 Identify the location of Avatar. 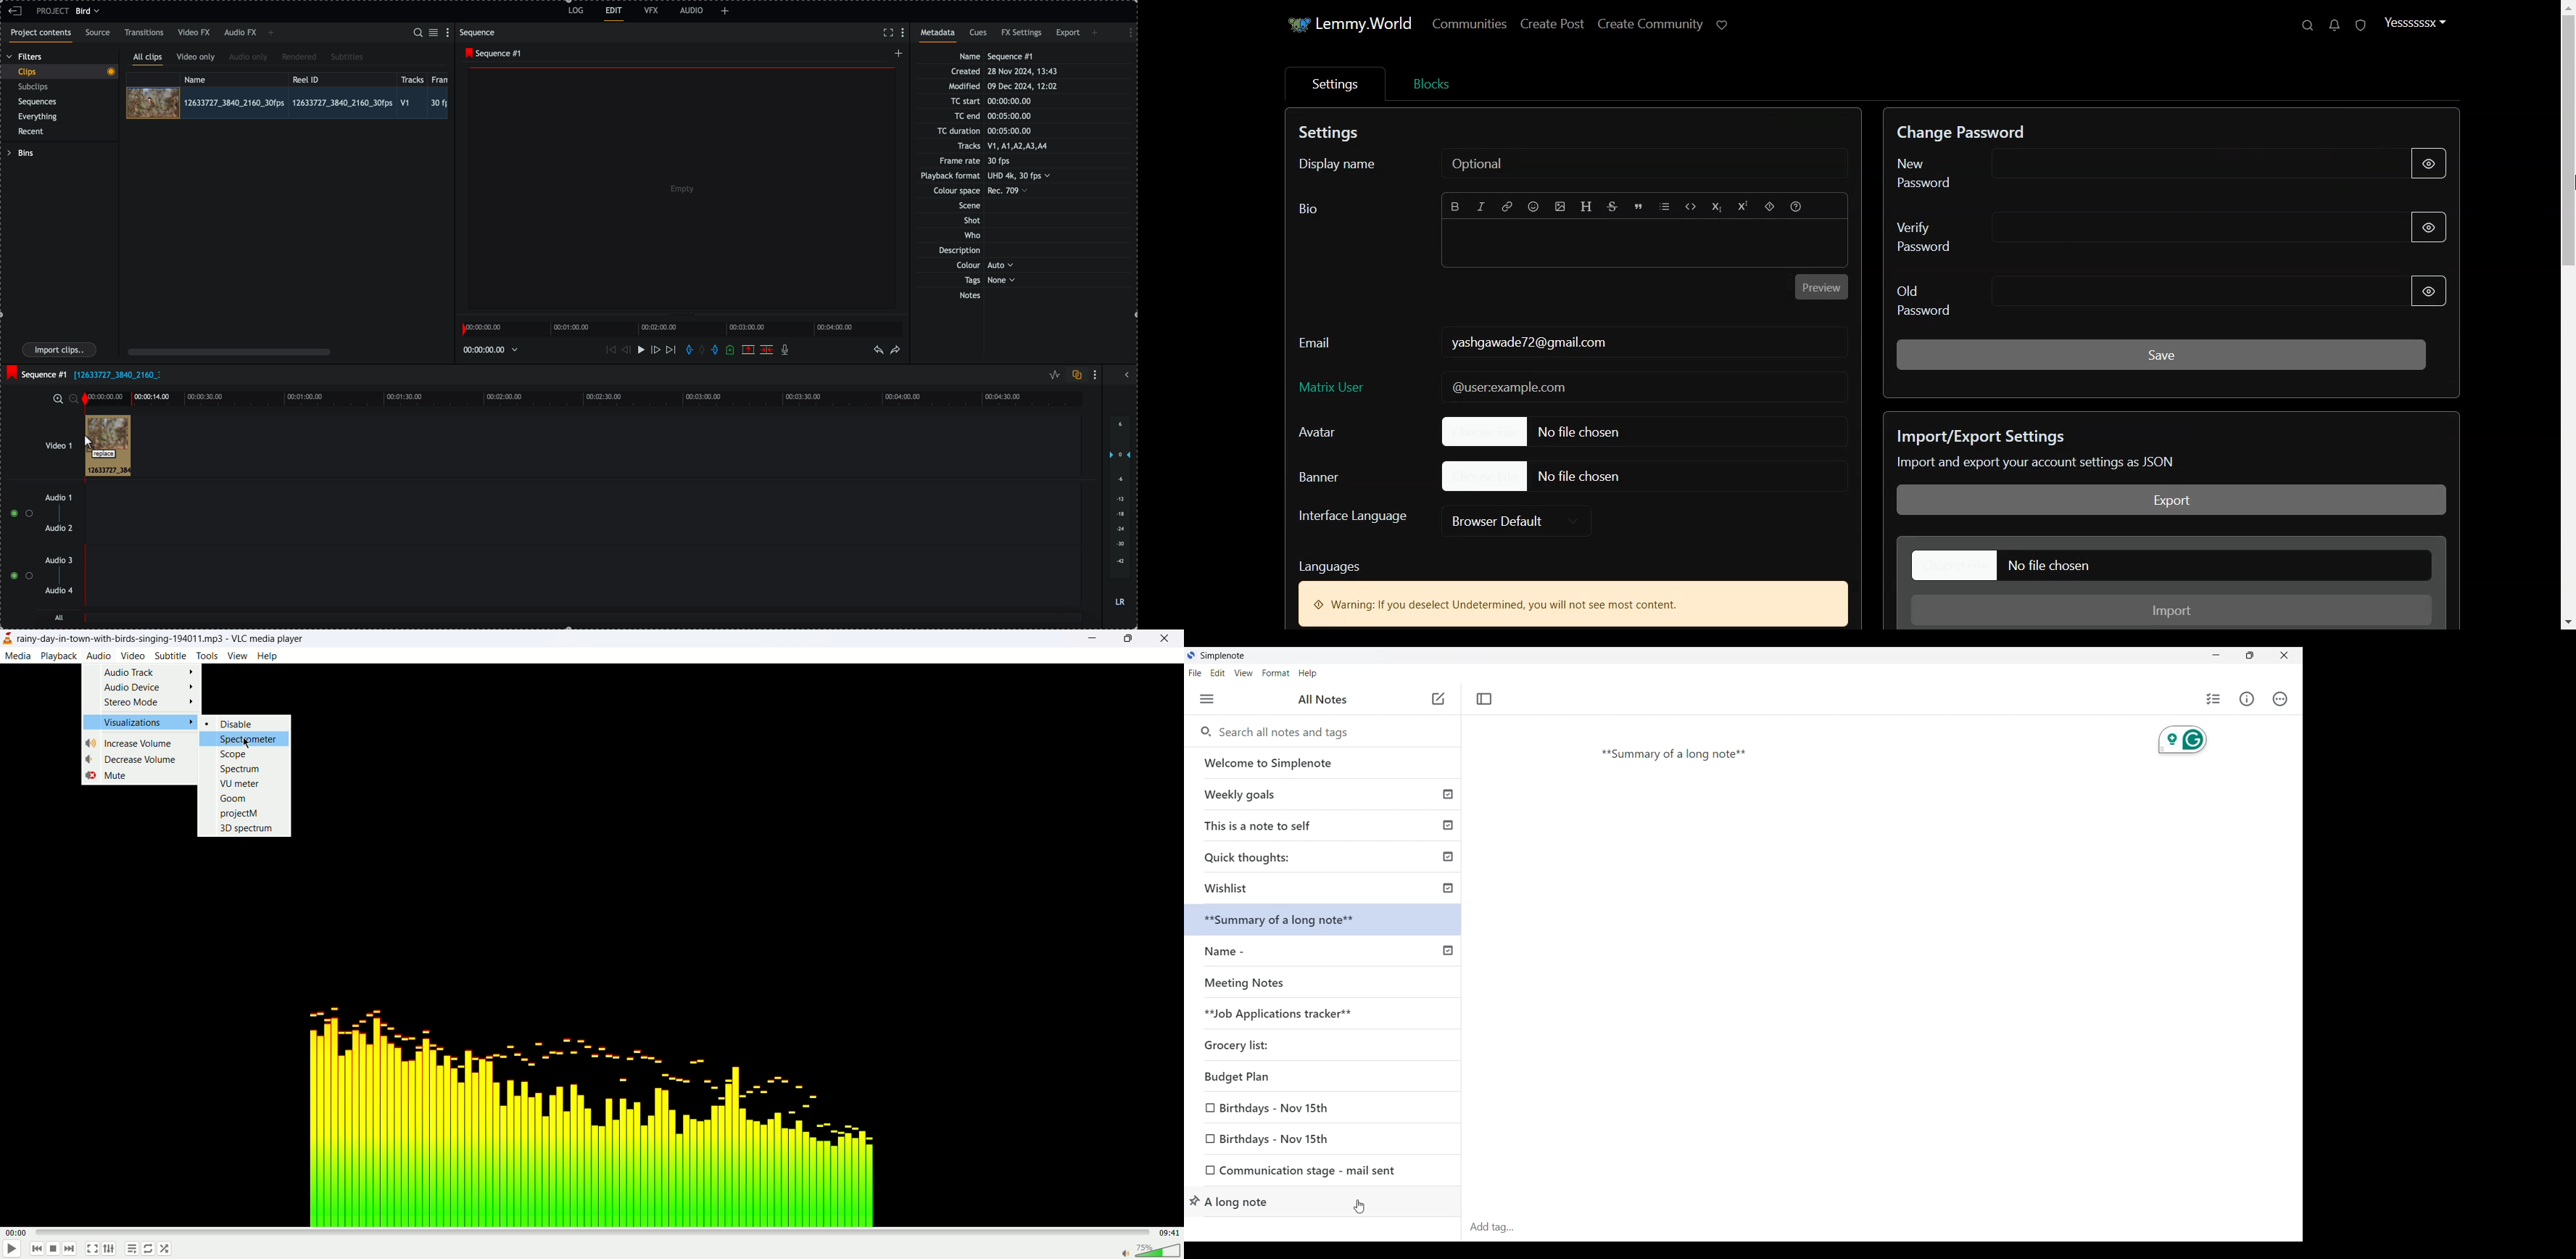
(1328, 431).